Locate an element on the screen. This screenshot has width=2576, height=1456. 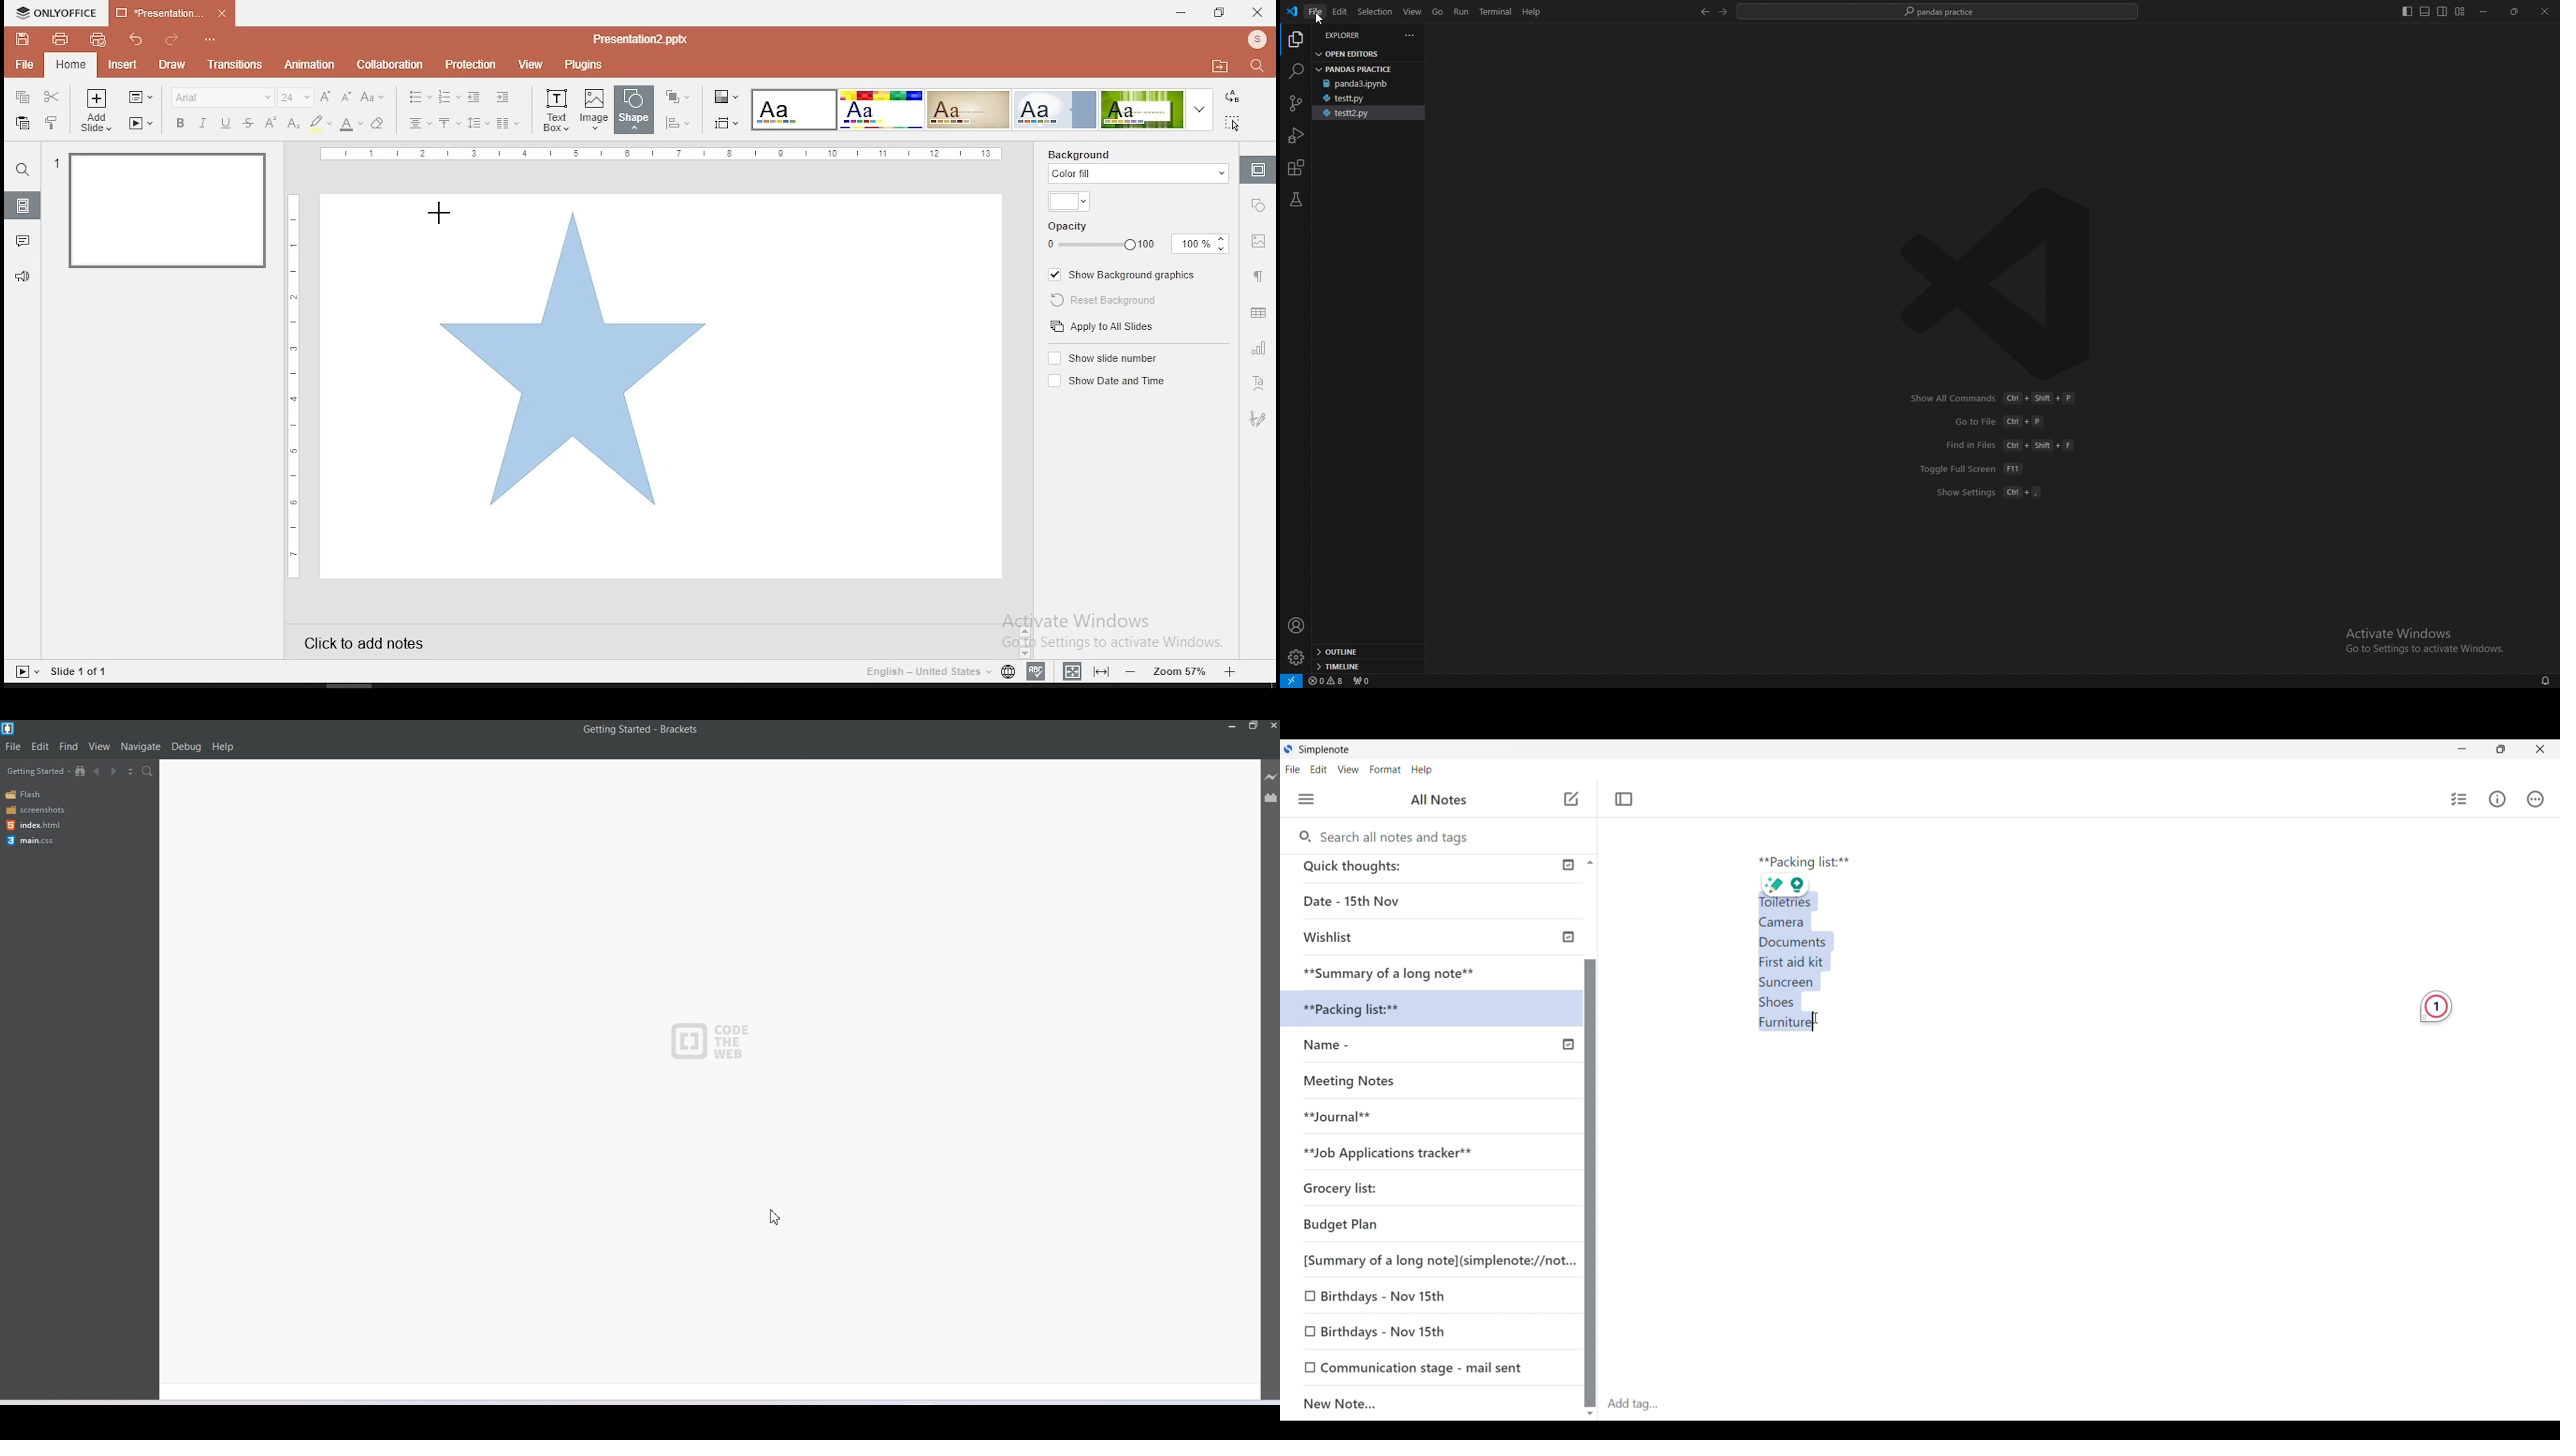
bullets is located at coordinates (419, 97).